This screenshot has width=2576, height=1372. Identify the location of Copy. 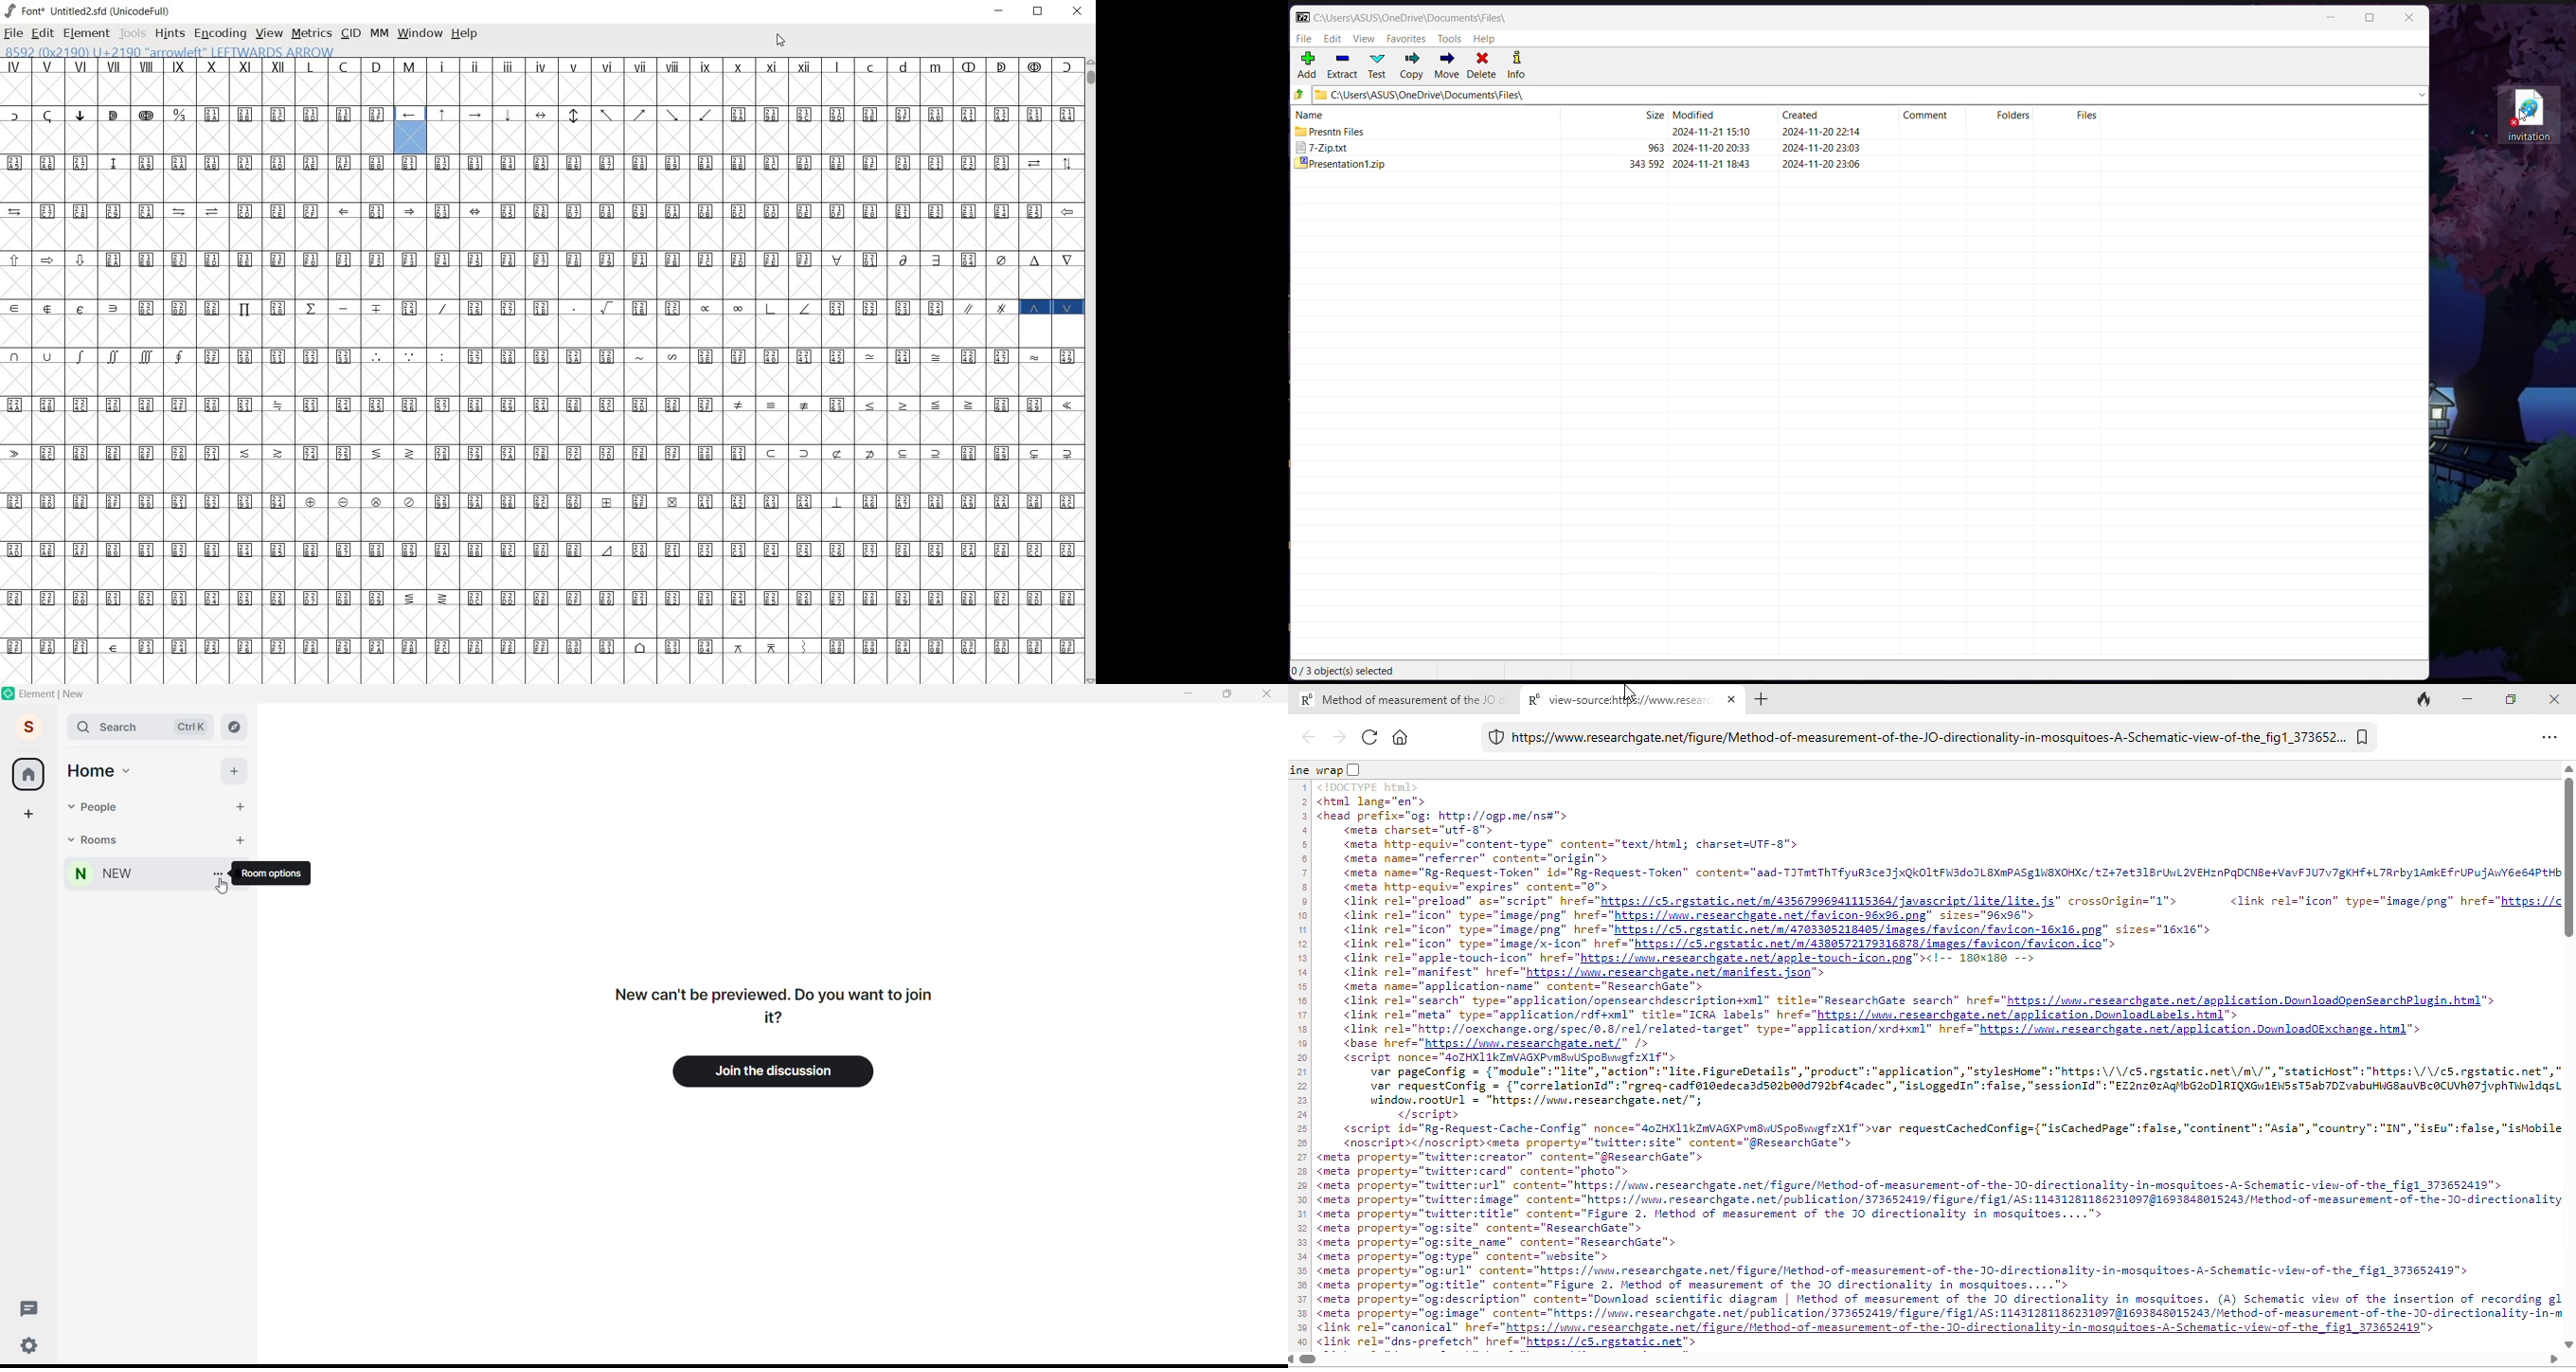
(1411, 66).